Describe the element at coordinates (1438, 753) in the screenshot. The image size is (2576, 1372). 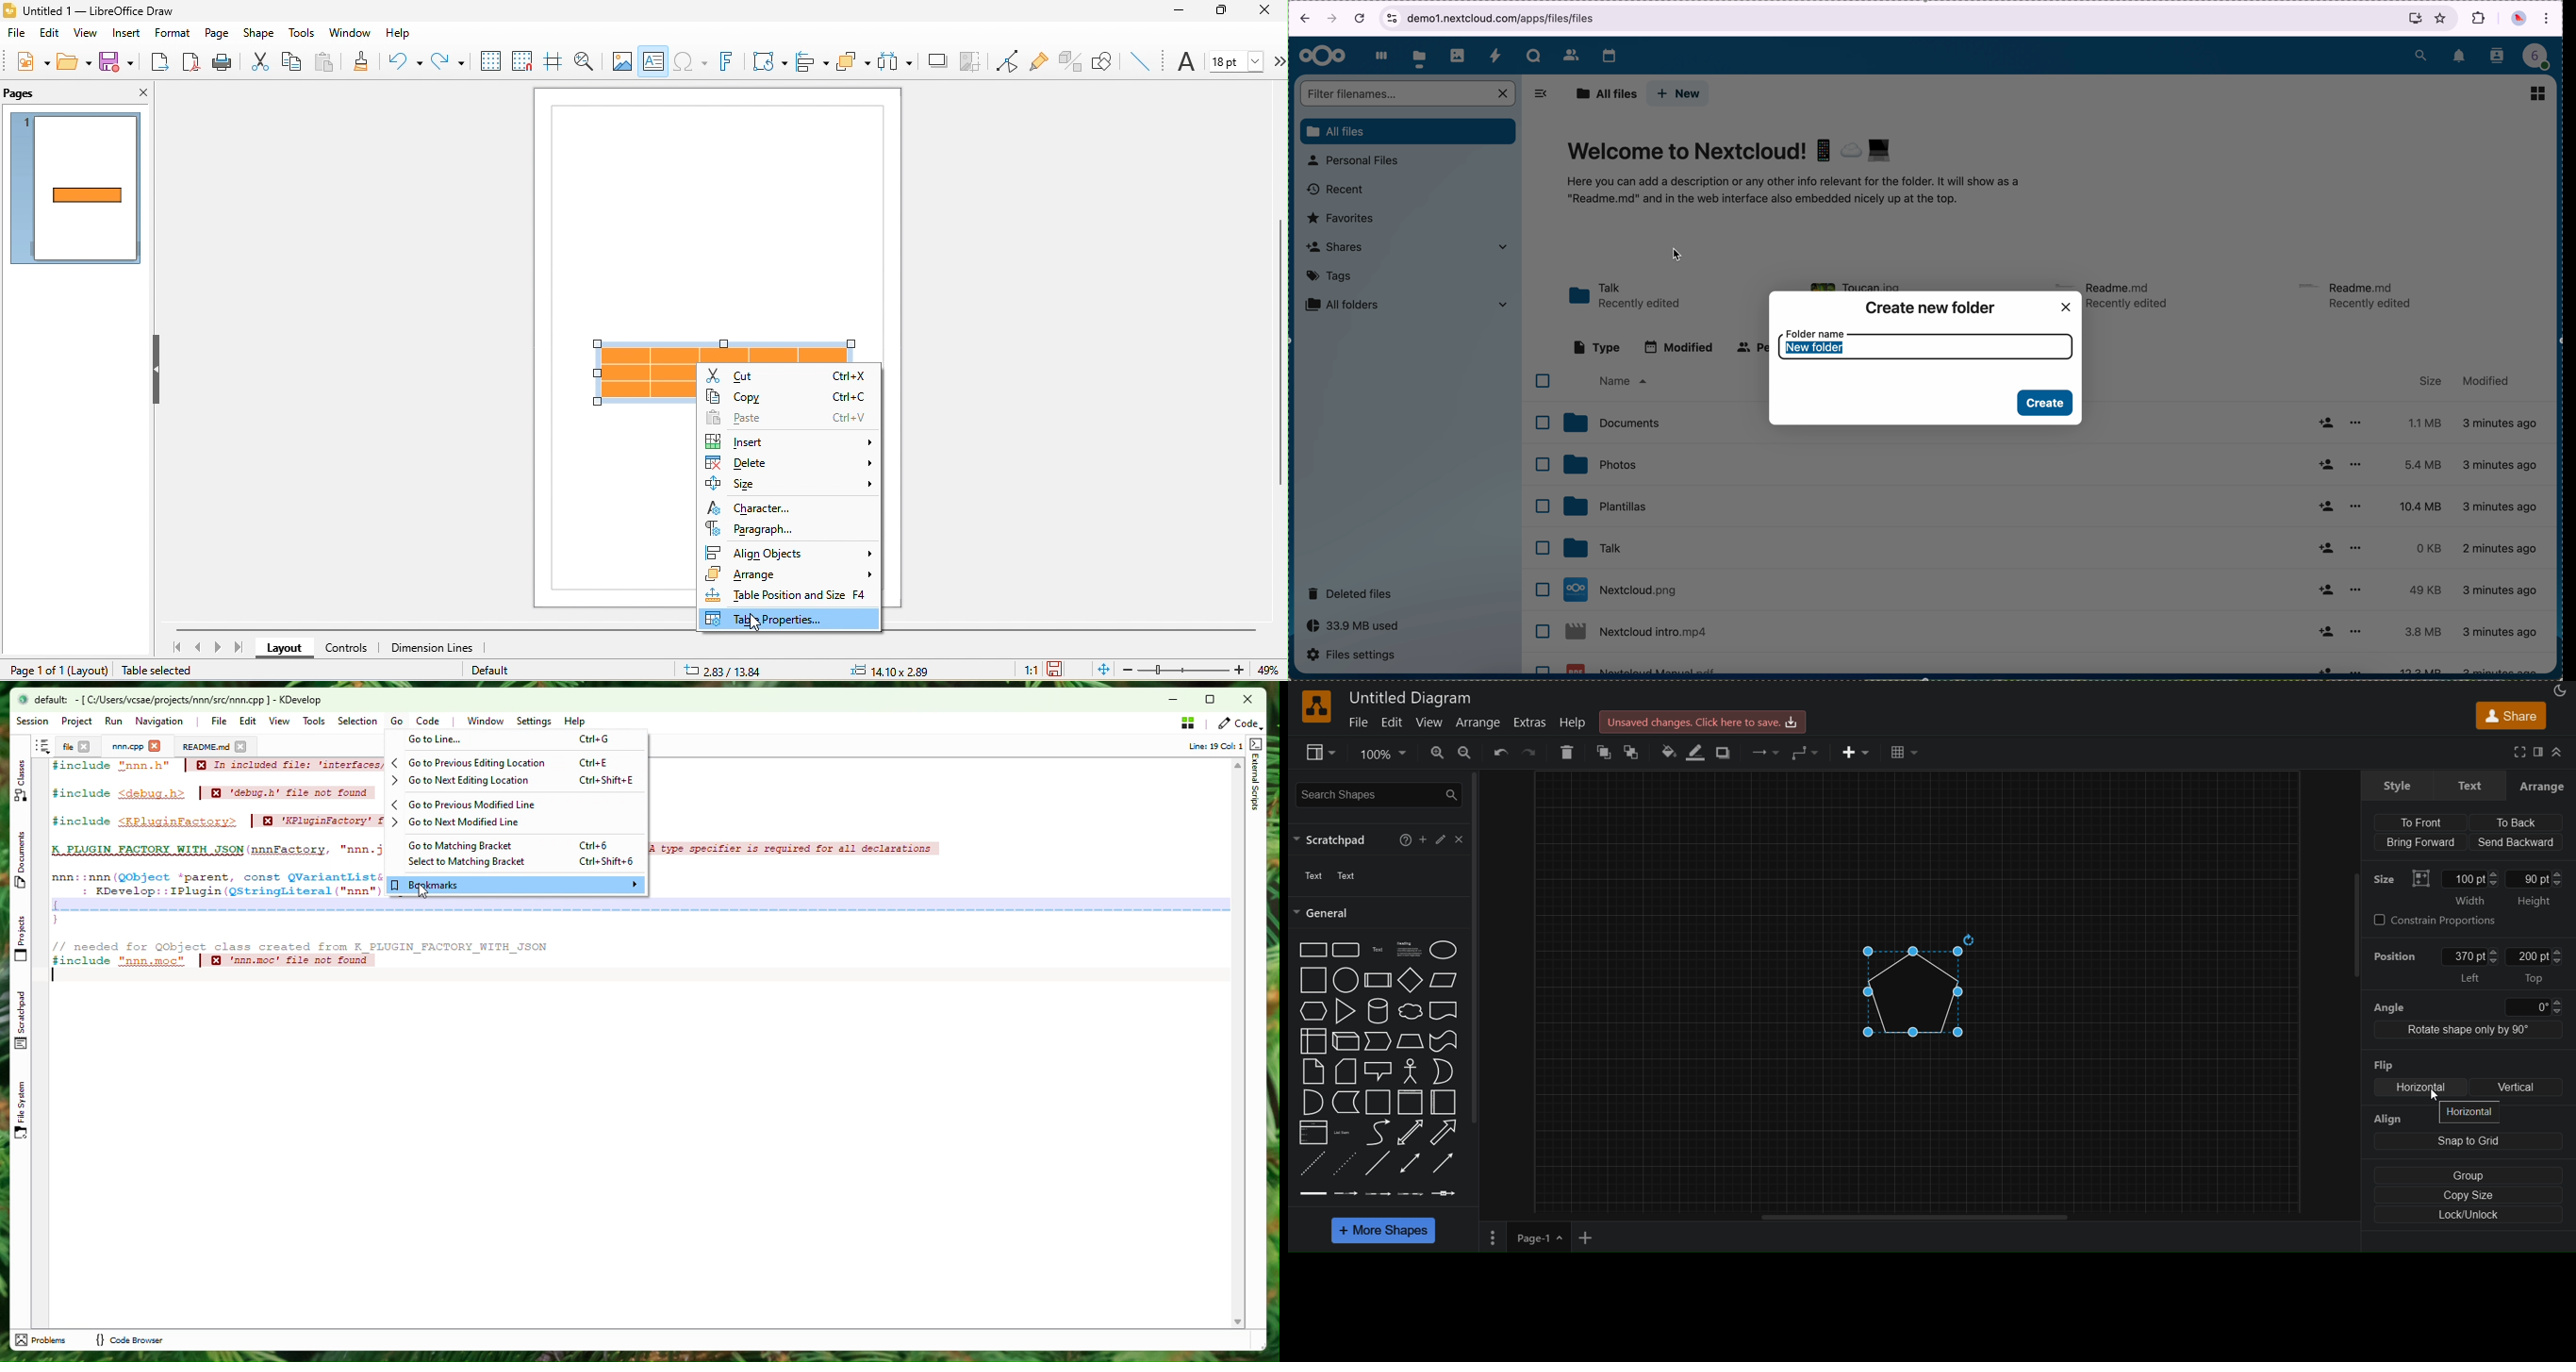
I see `zoom` at that location.